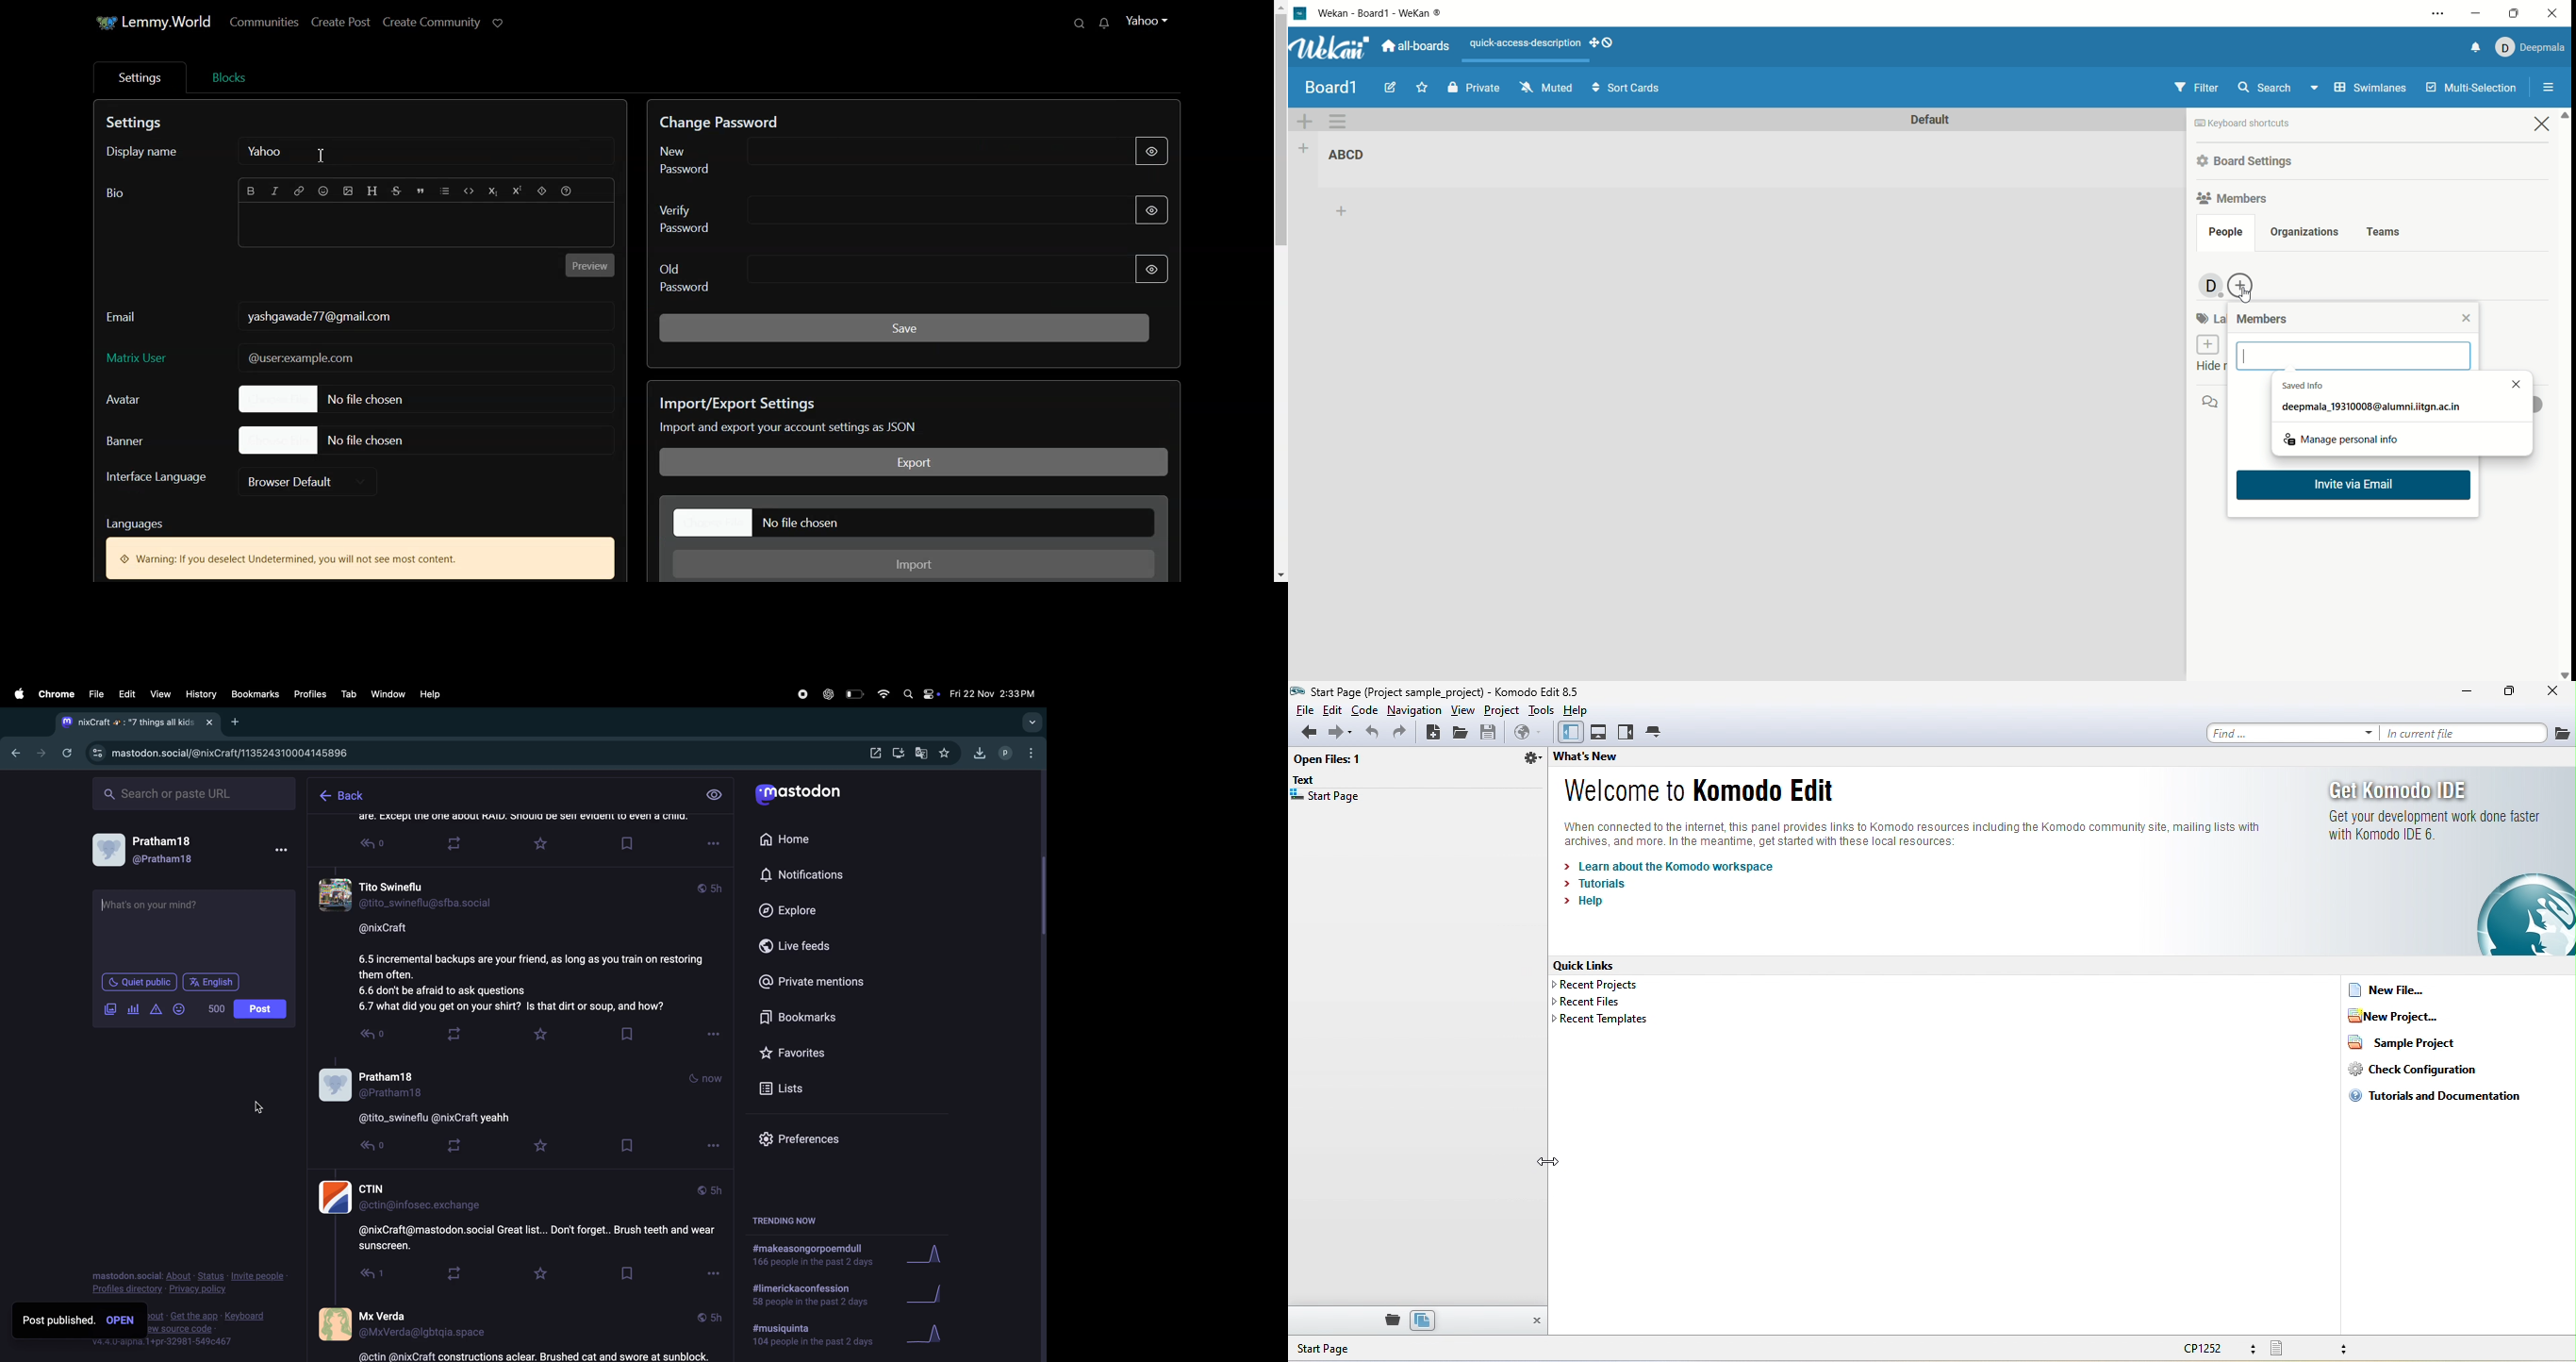  I want to click on notification, so click(2478, 47).